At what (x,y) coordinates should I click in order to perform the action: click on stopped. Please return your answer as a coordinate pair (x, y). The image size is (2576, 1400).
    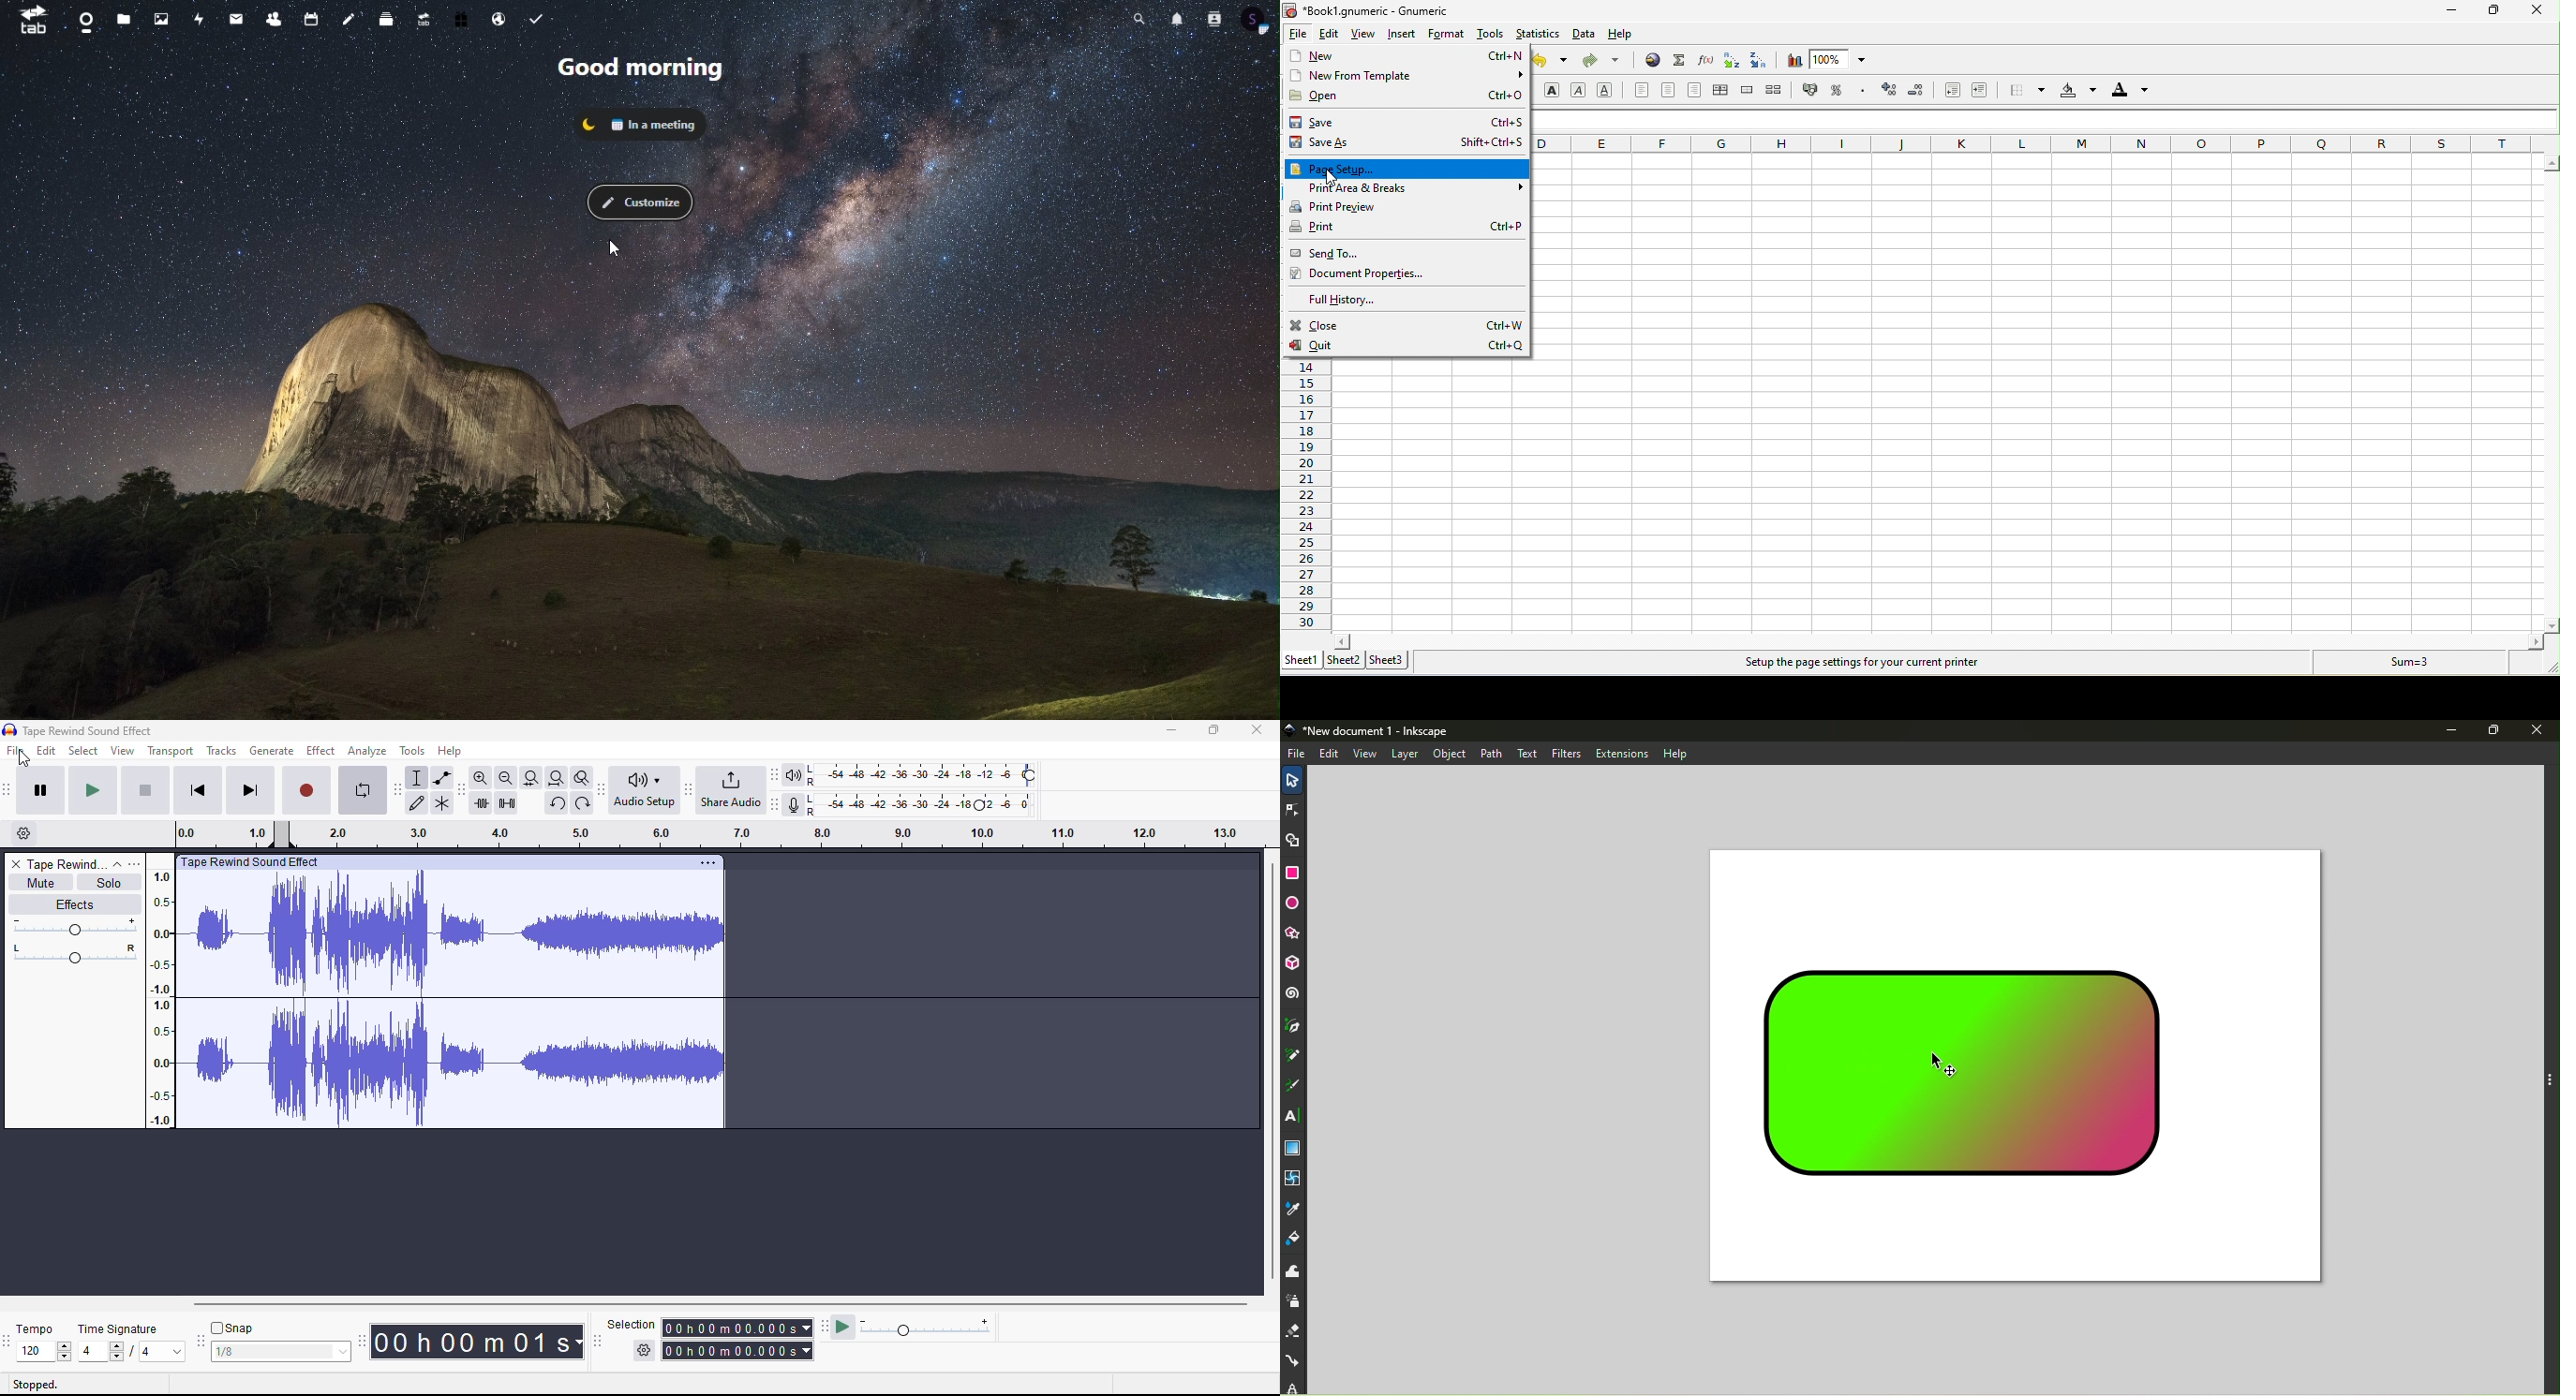
    Looking at the image, I should click on (35, 1385).